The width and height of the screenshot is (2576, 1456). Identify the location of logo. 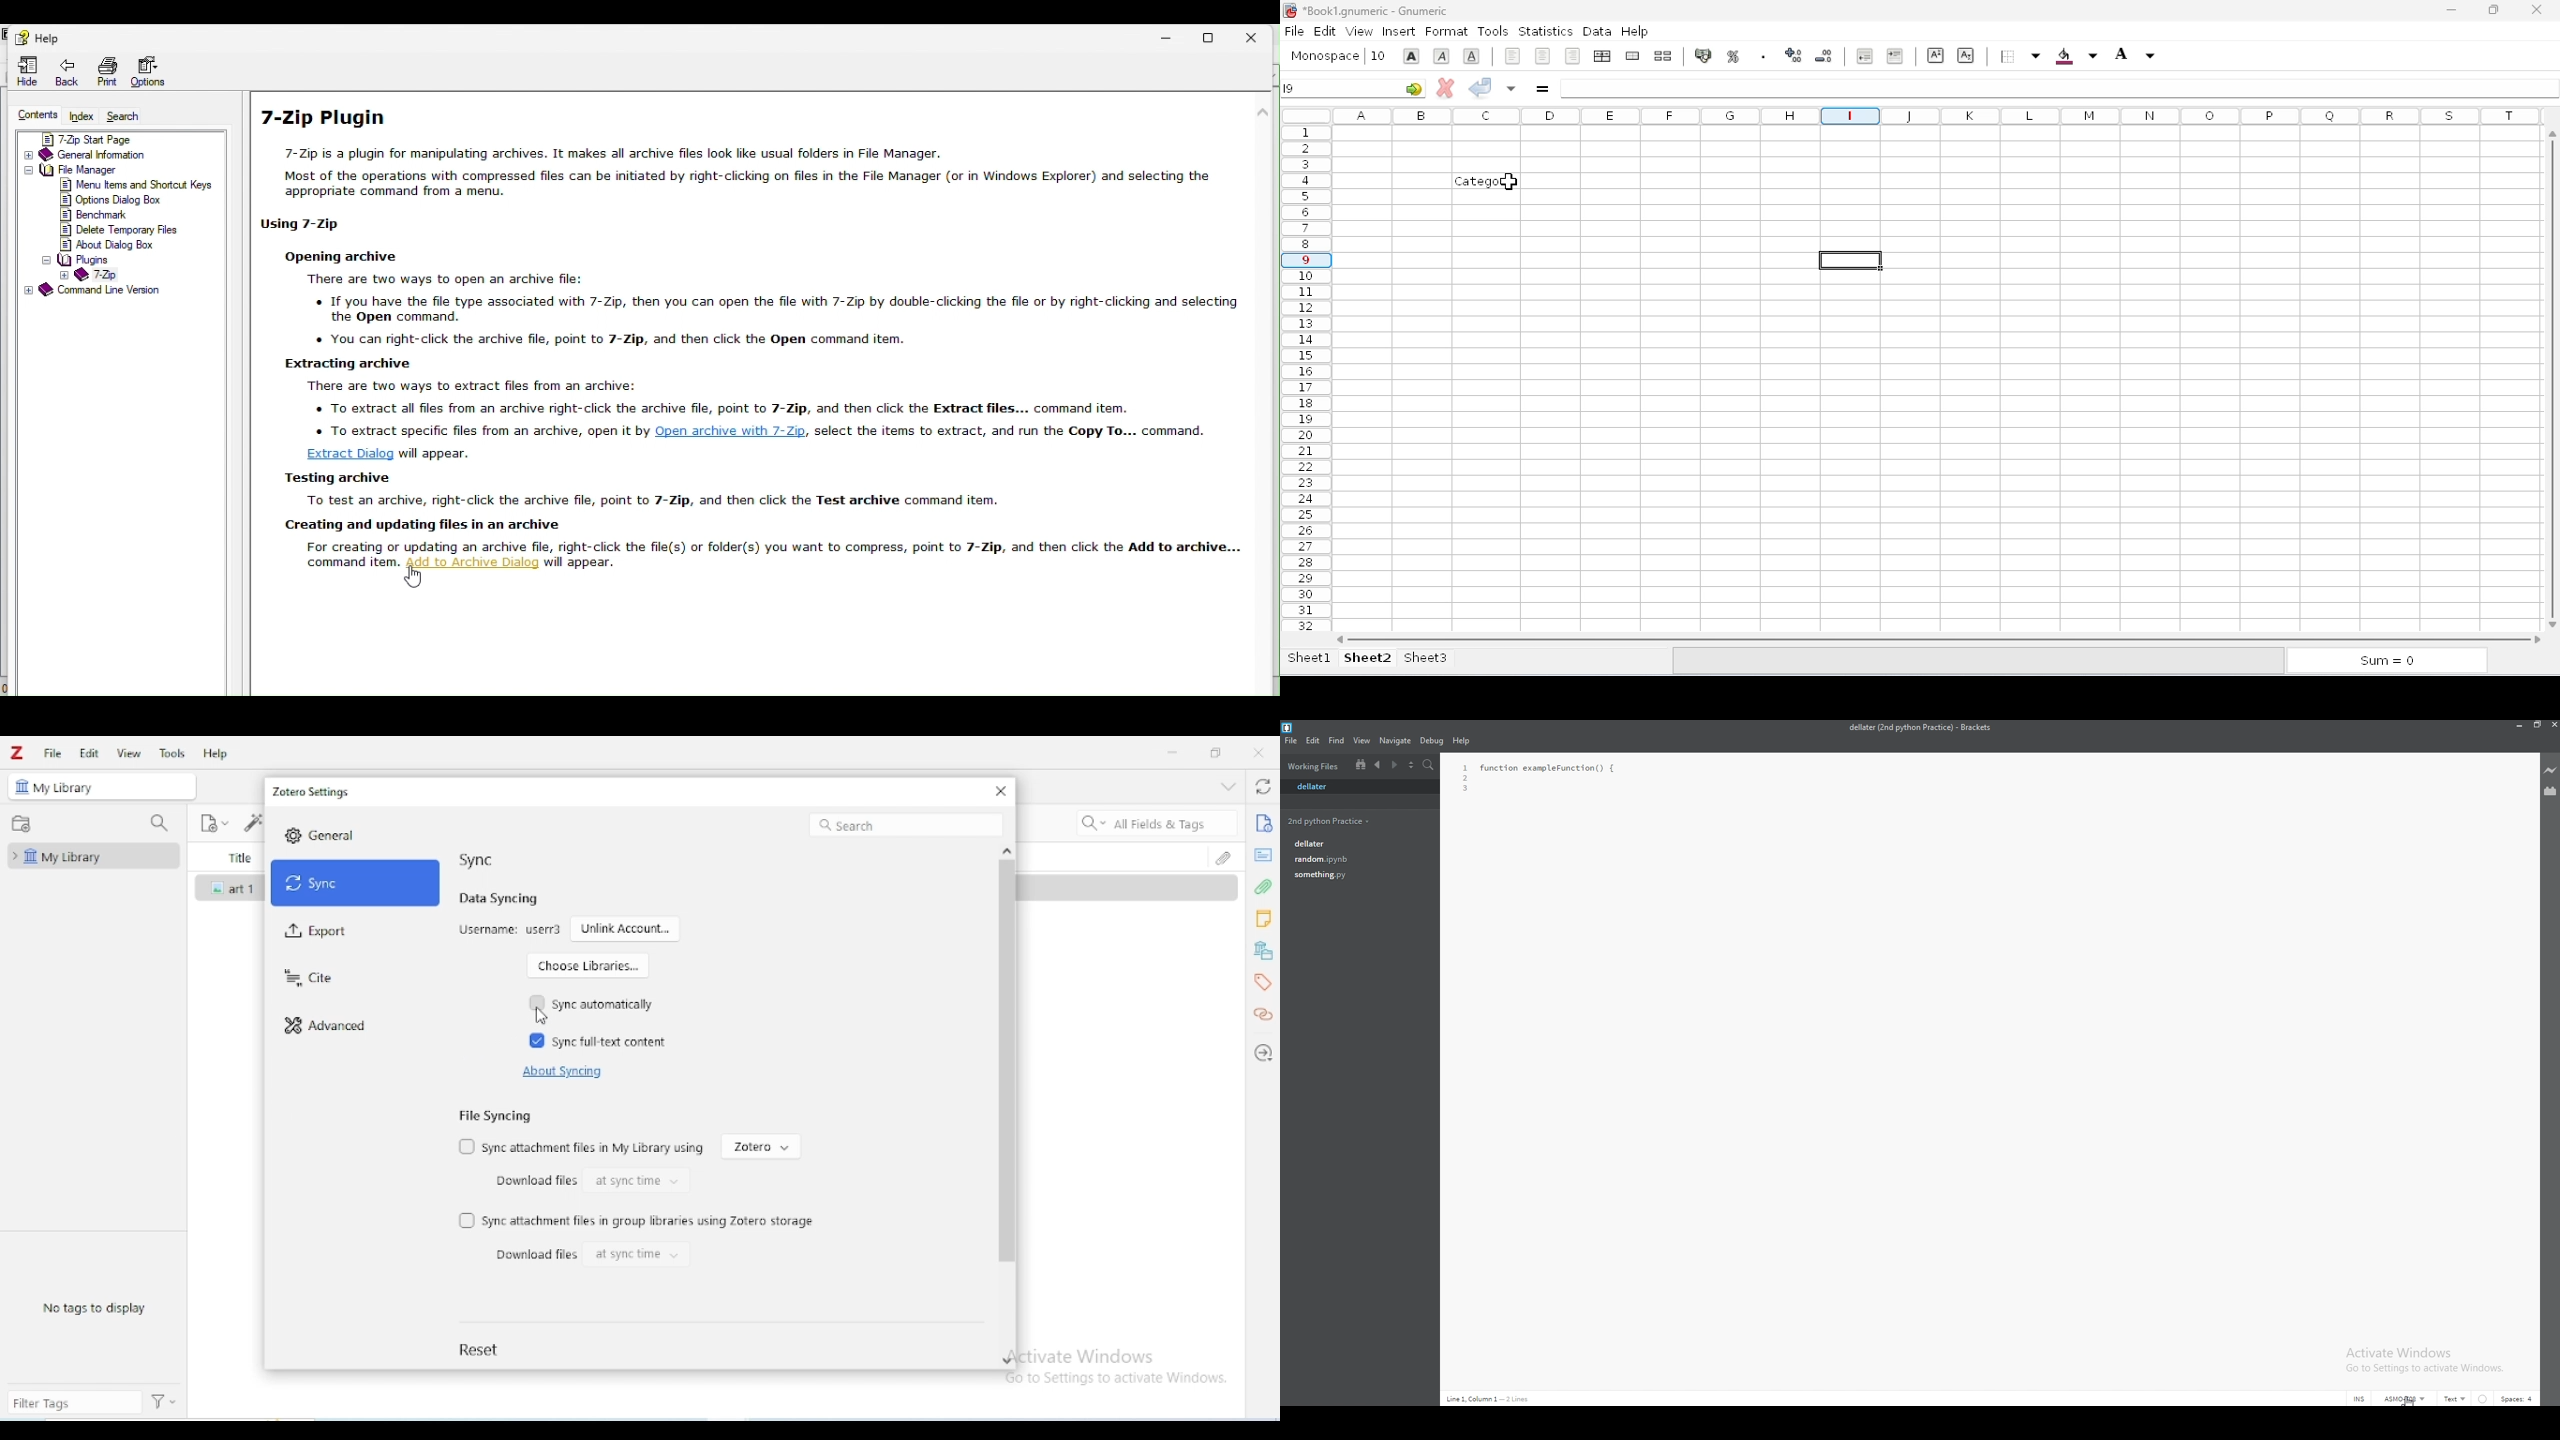
(1289, 10).